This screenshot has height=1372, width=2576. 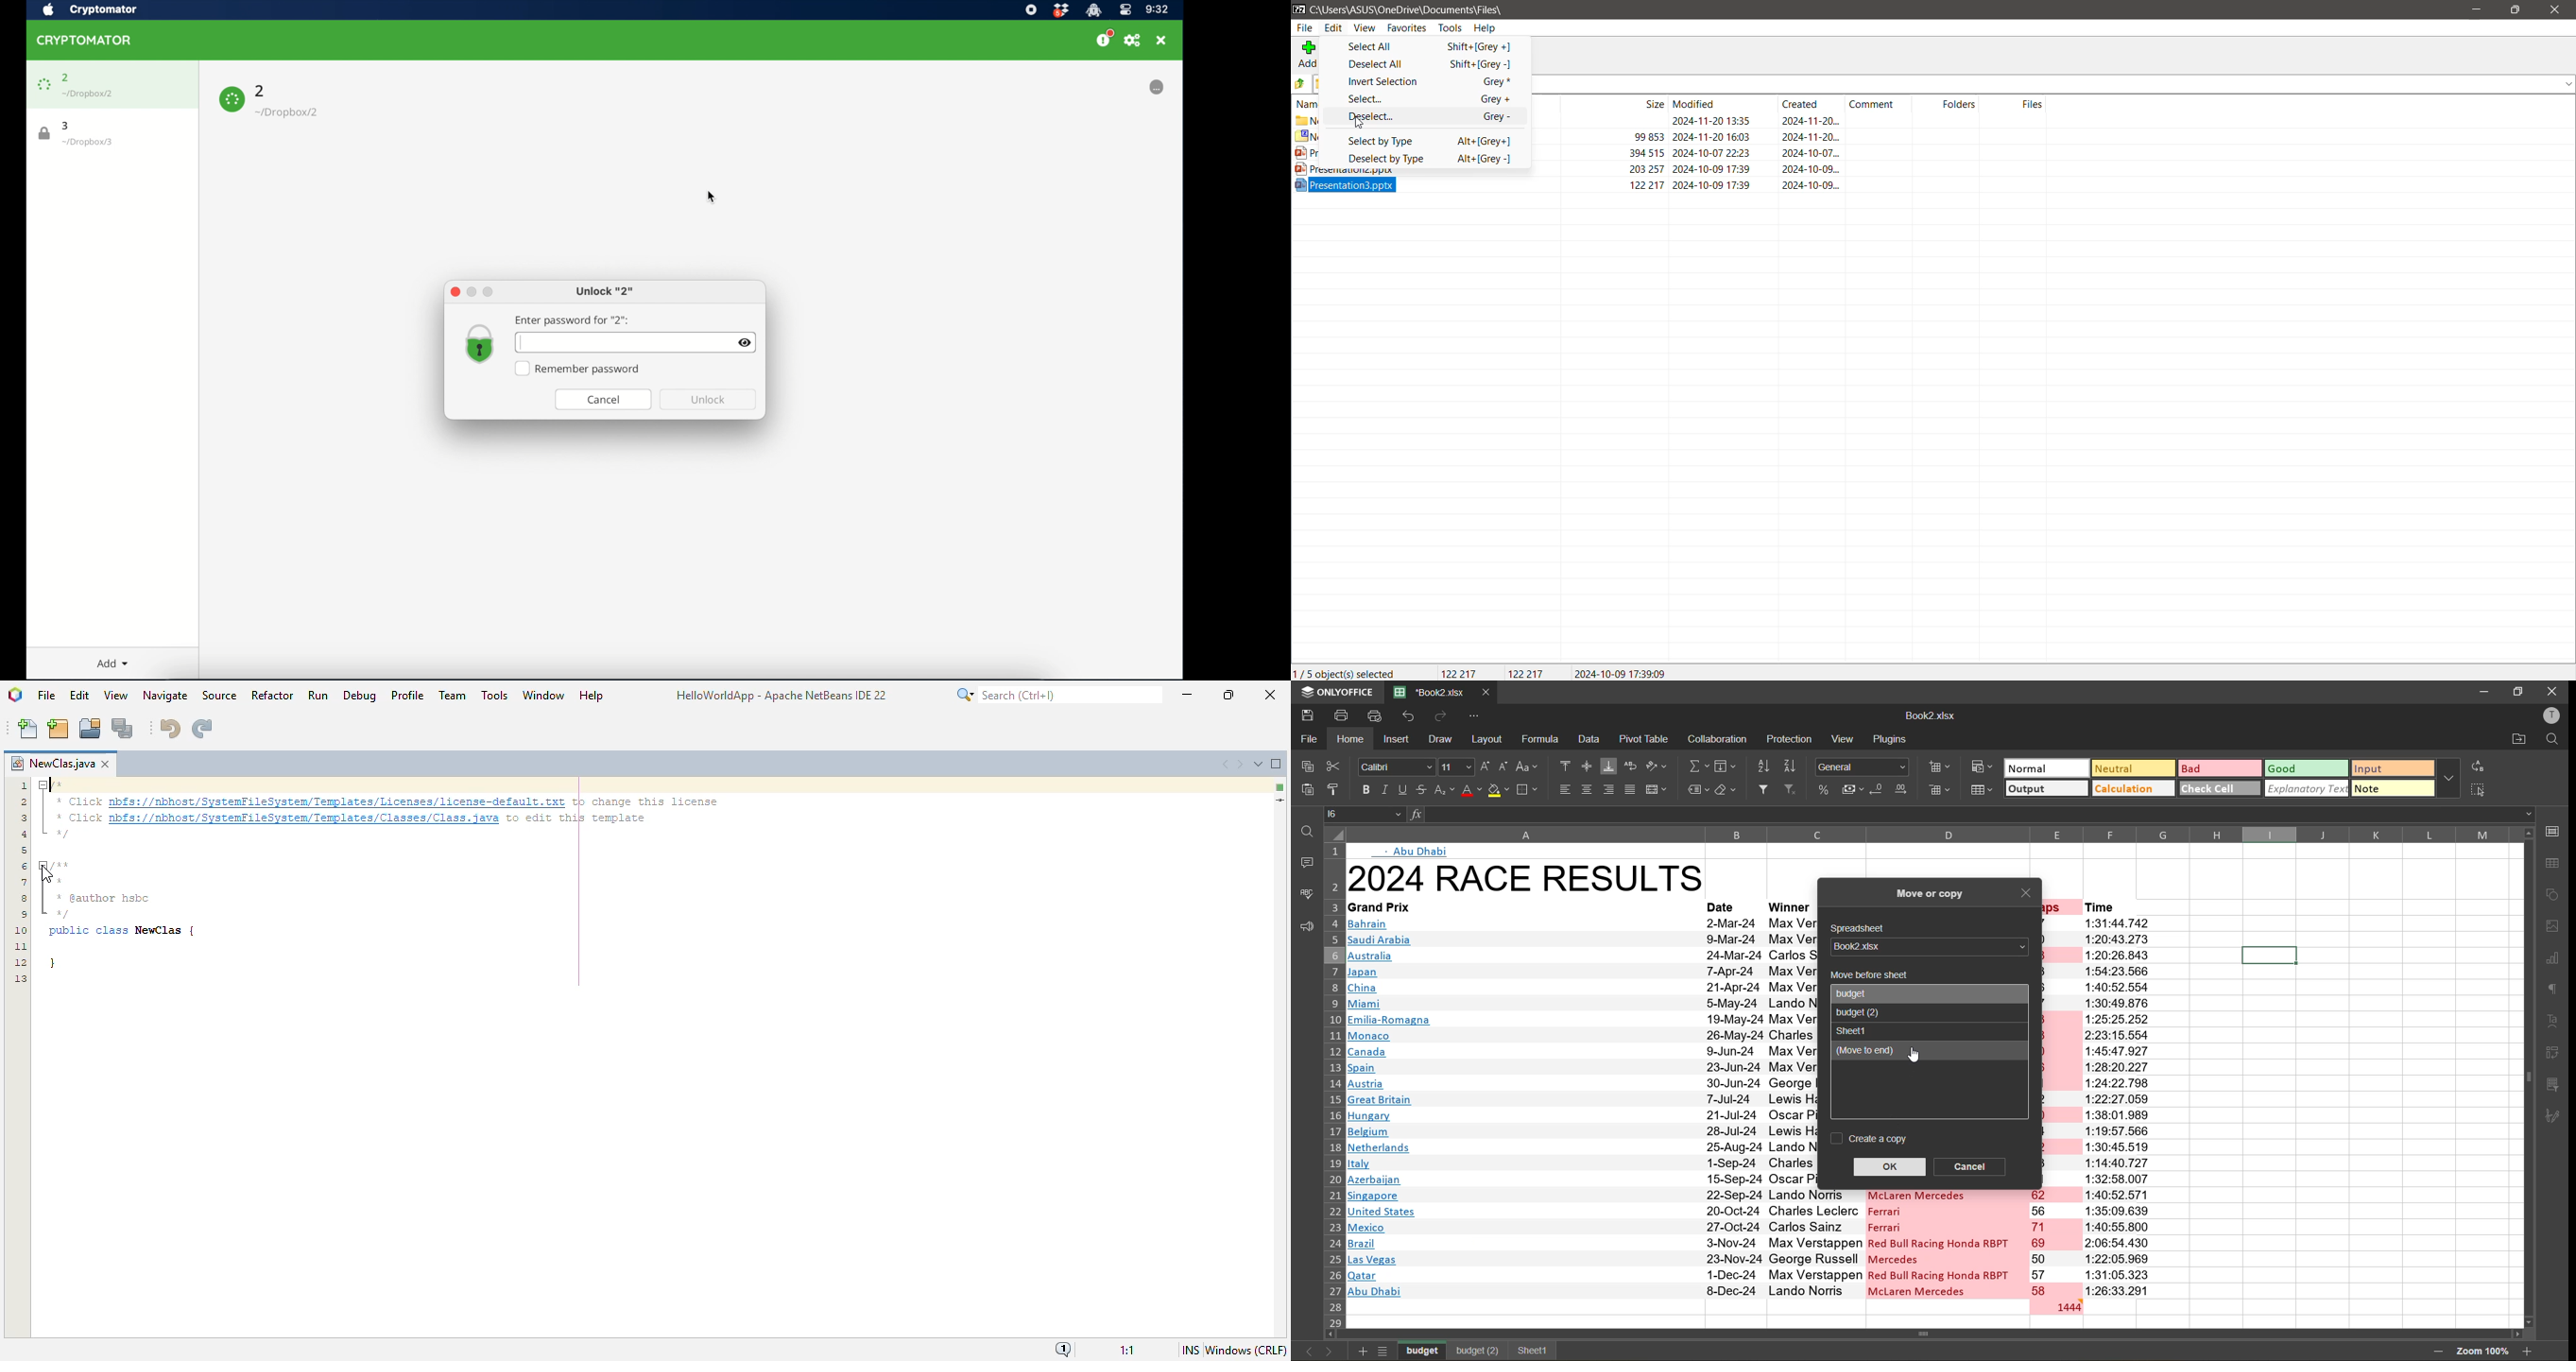 What do you see at coordinates (318, 695) in the screenshot?
I see `run` at bounding box center [318, 695].